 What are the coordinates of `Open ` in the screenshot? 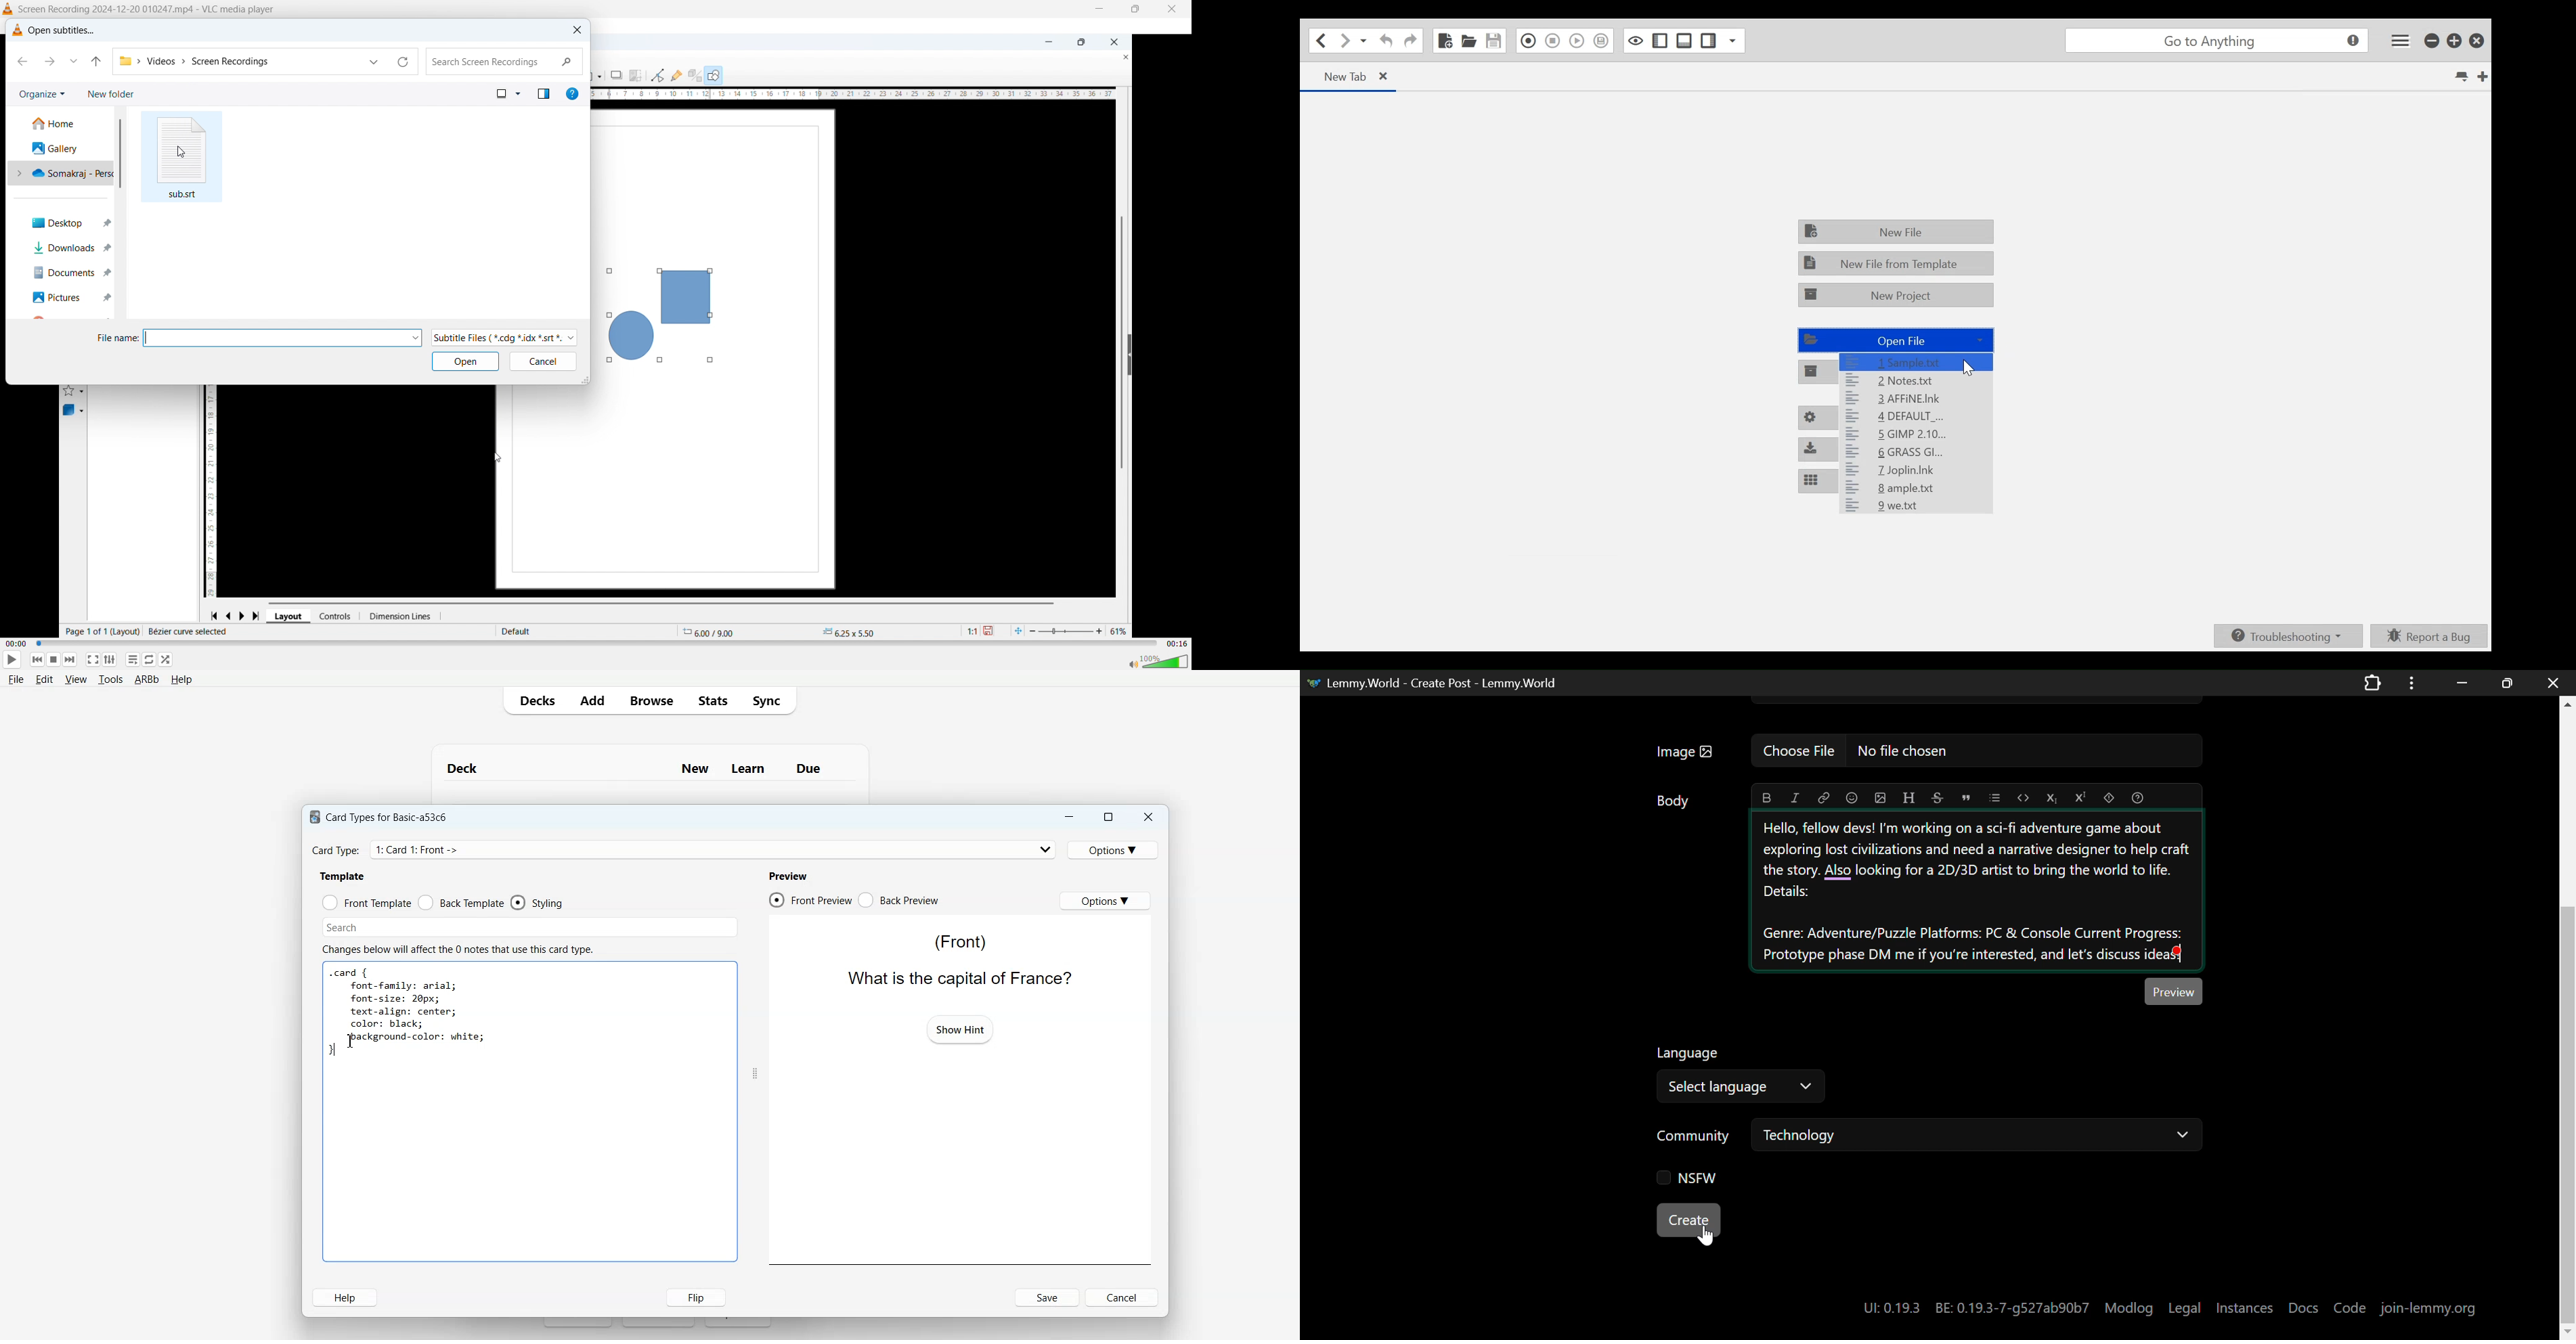 It's located at (465, 361).